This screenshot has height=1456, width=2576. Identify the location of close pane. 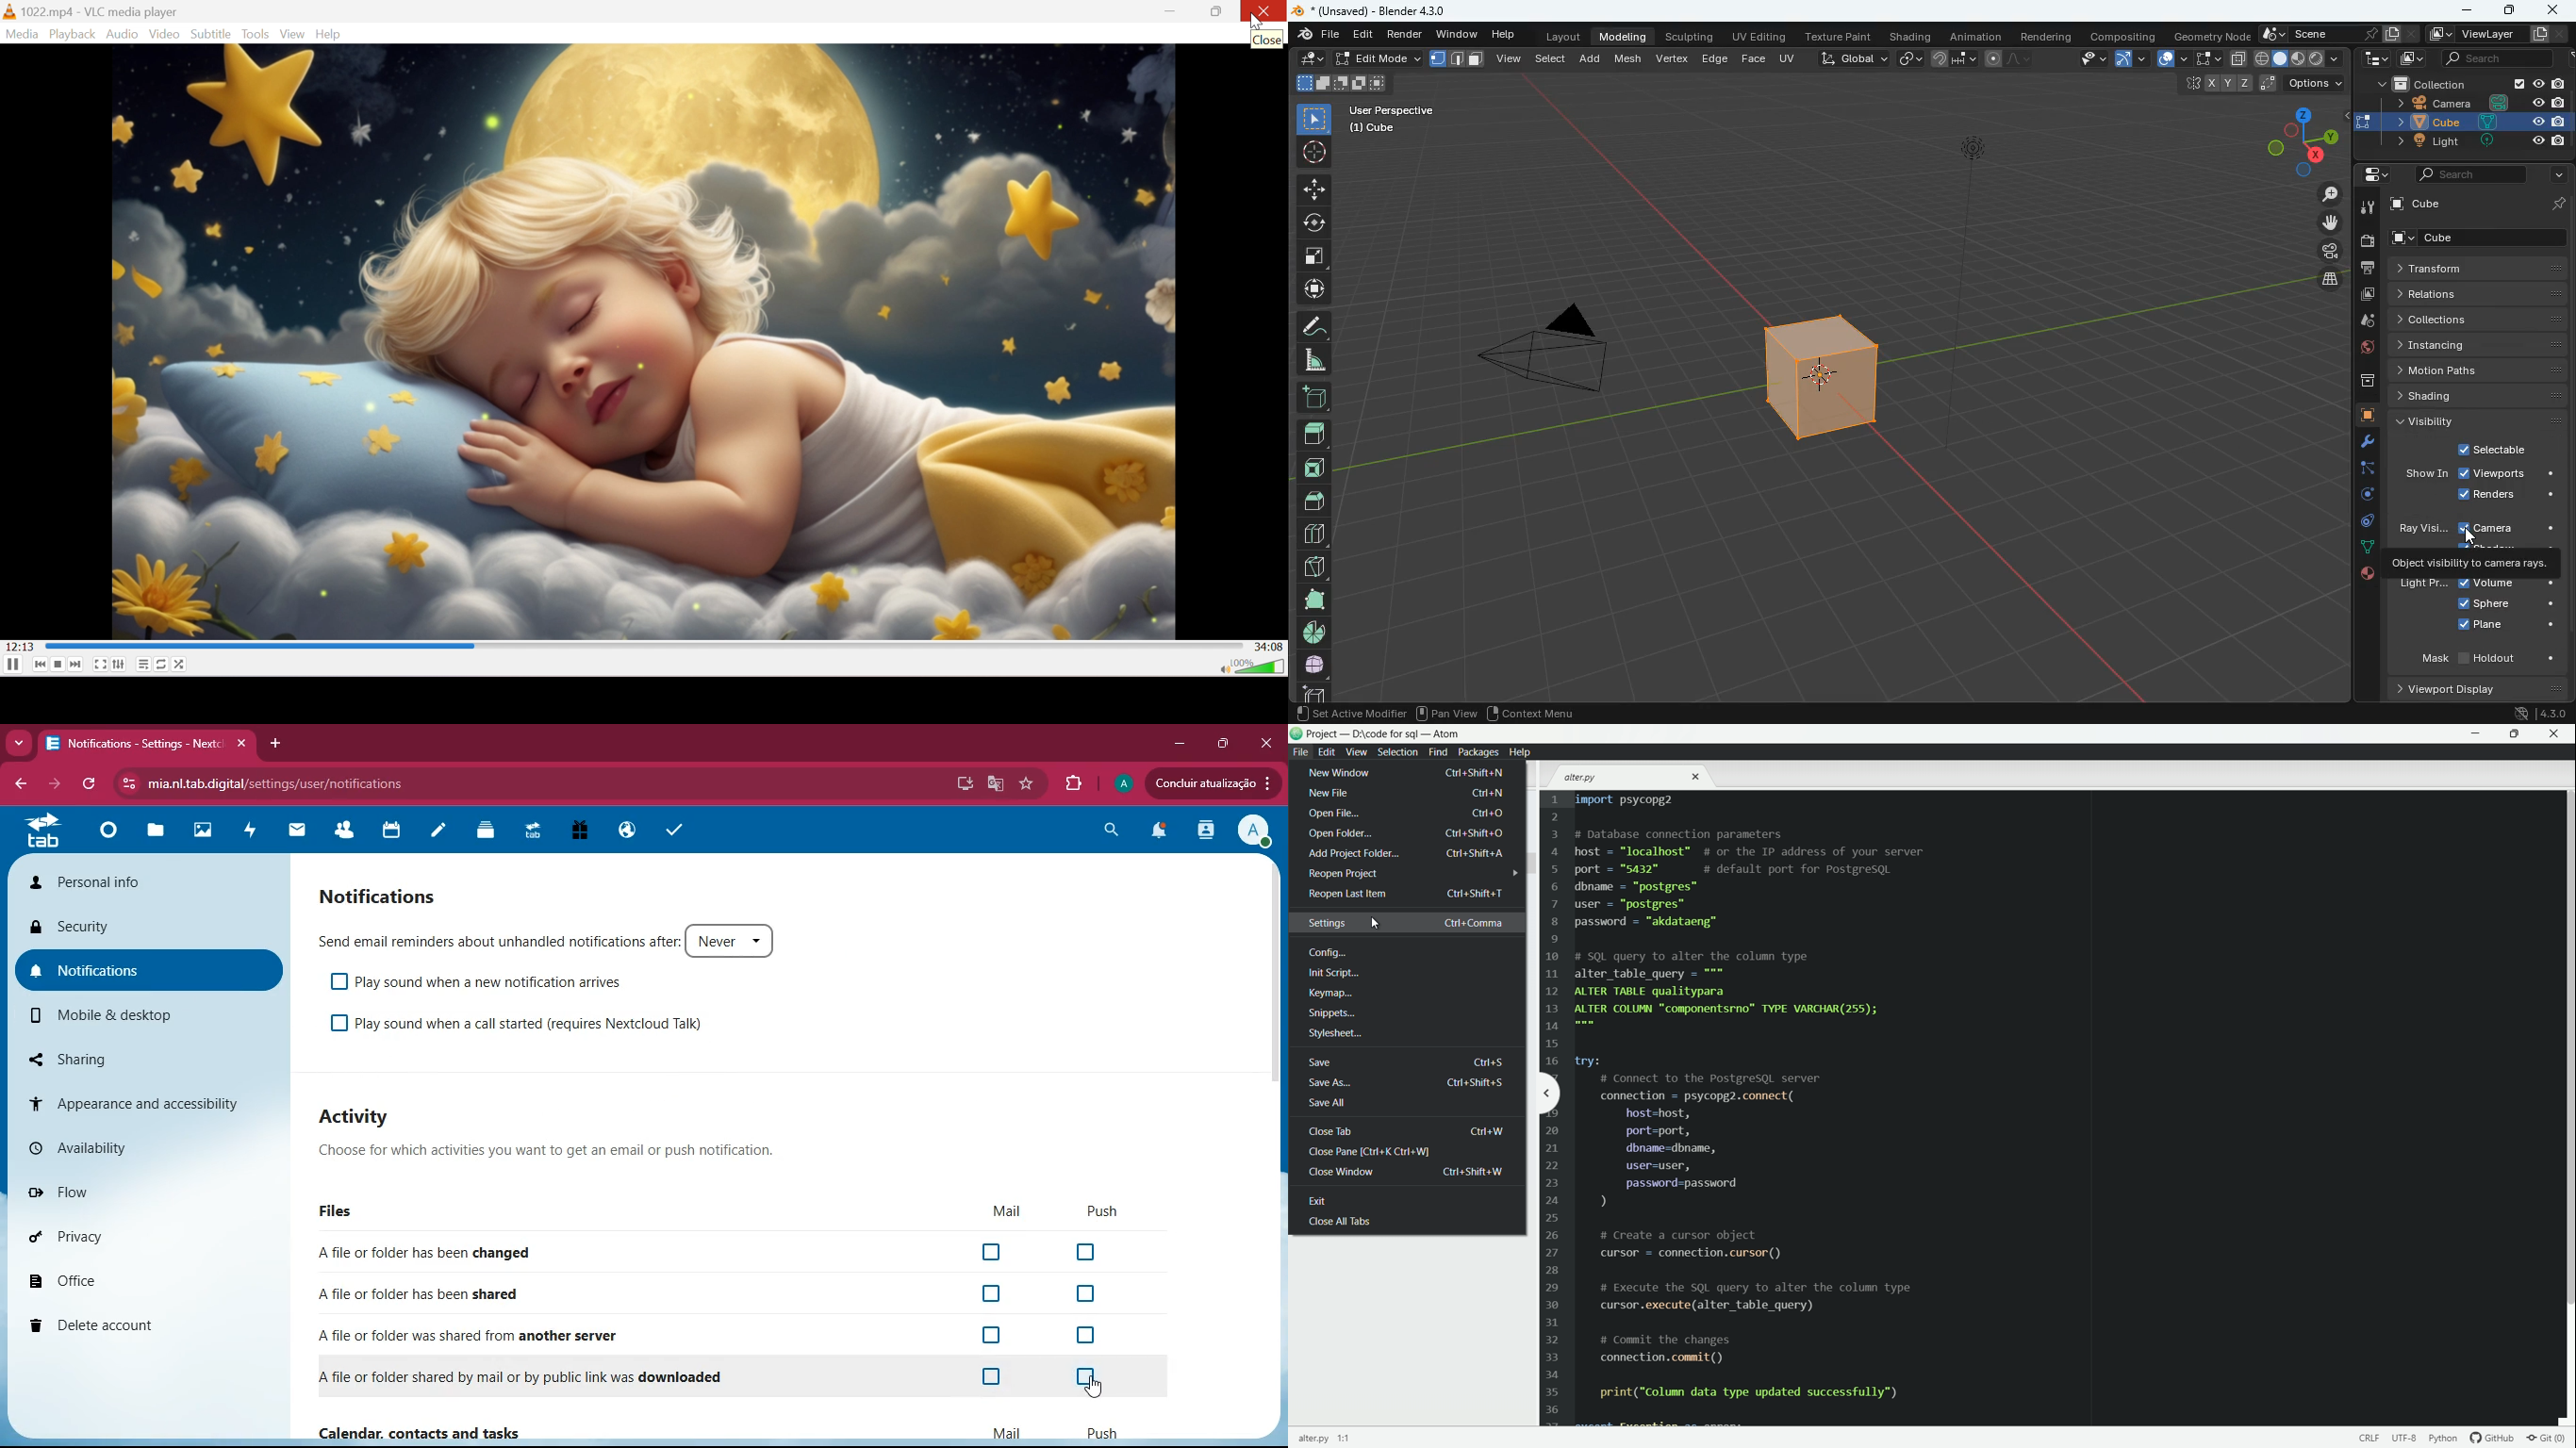
(1369, 1152).